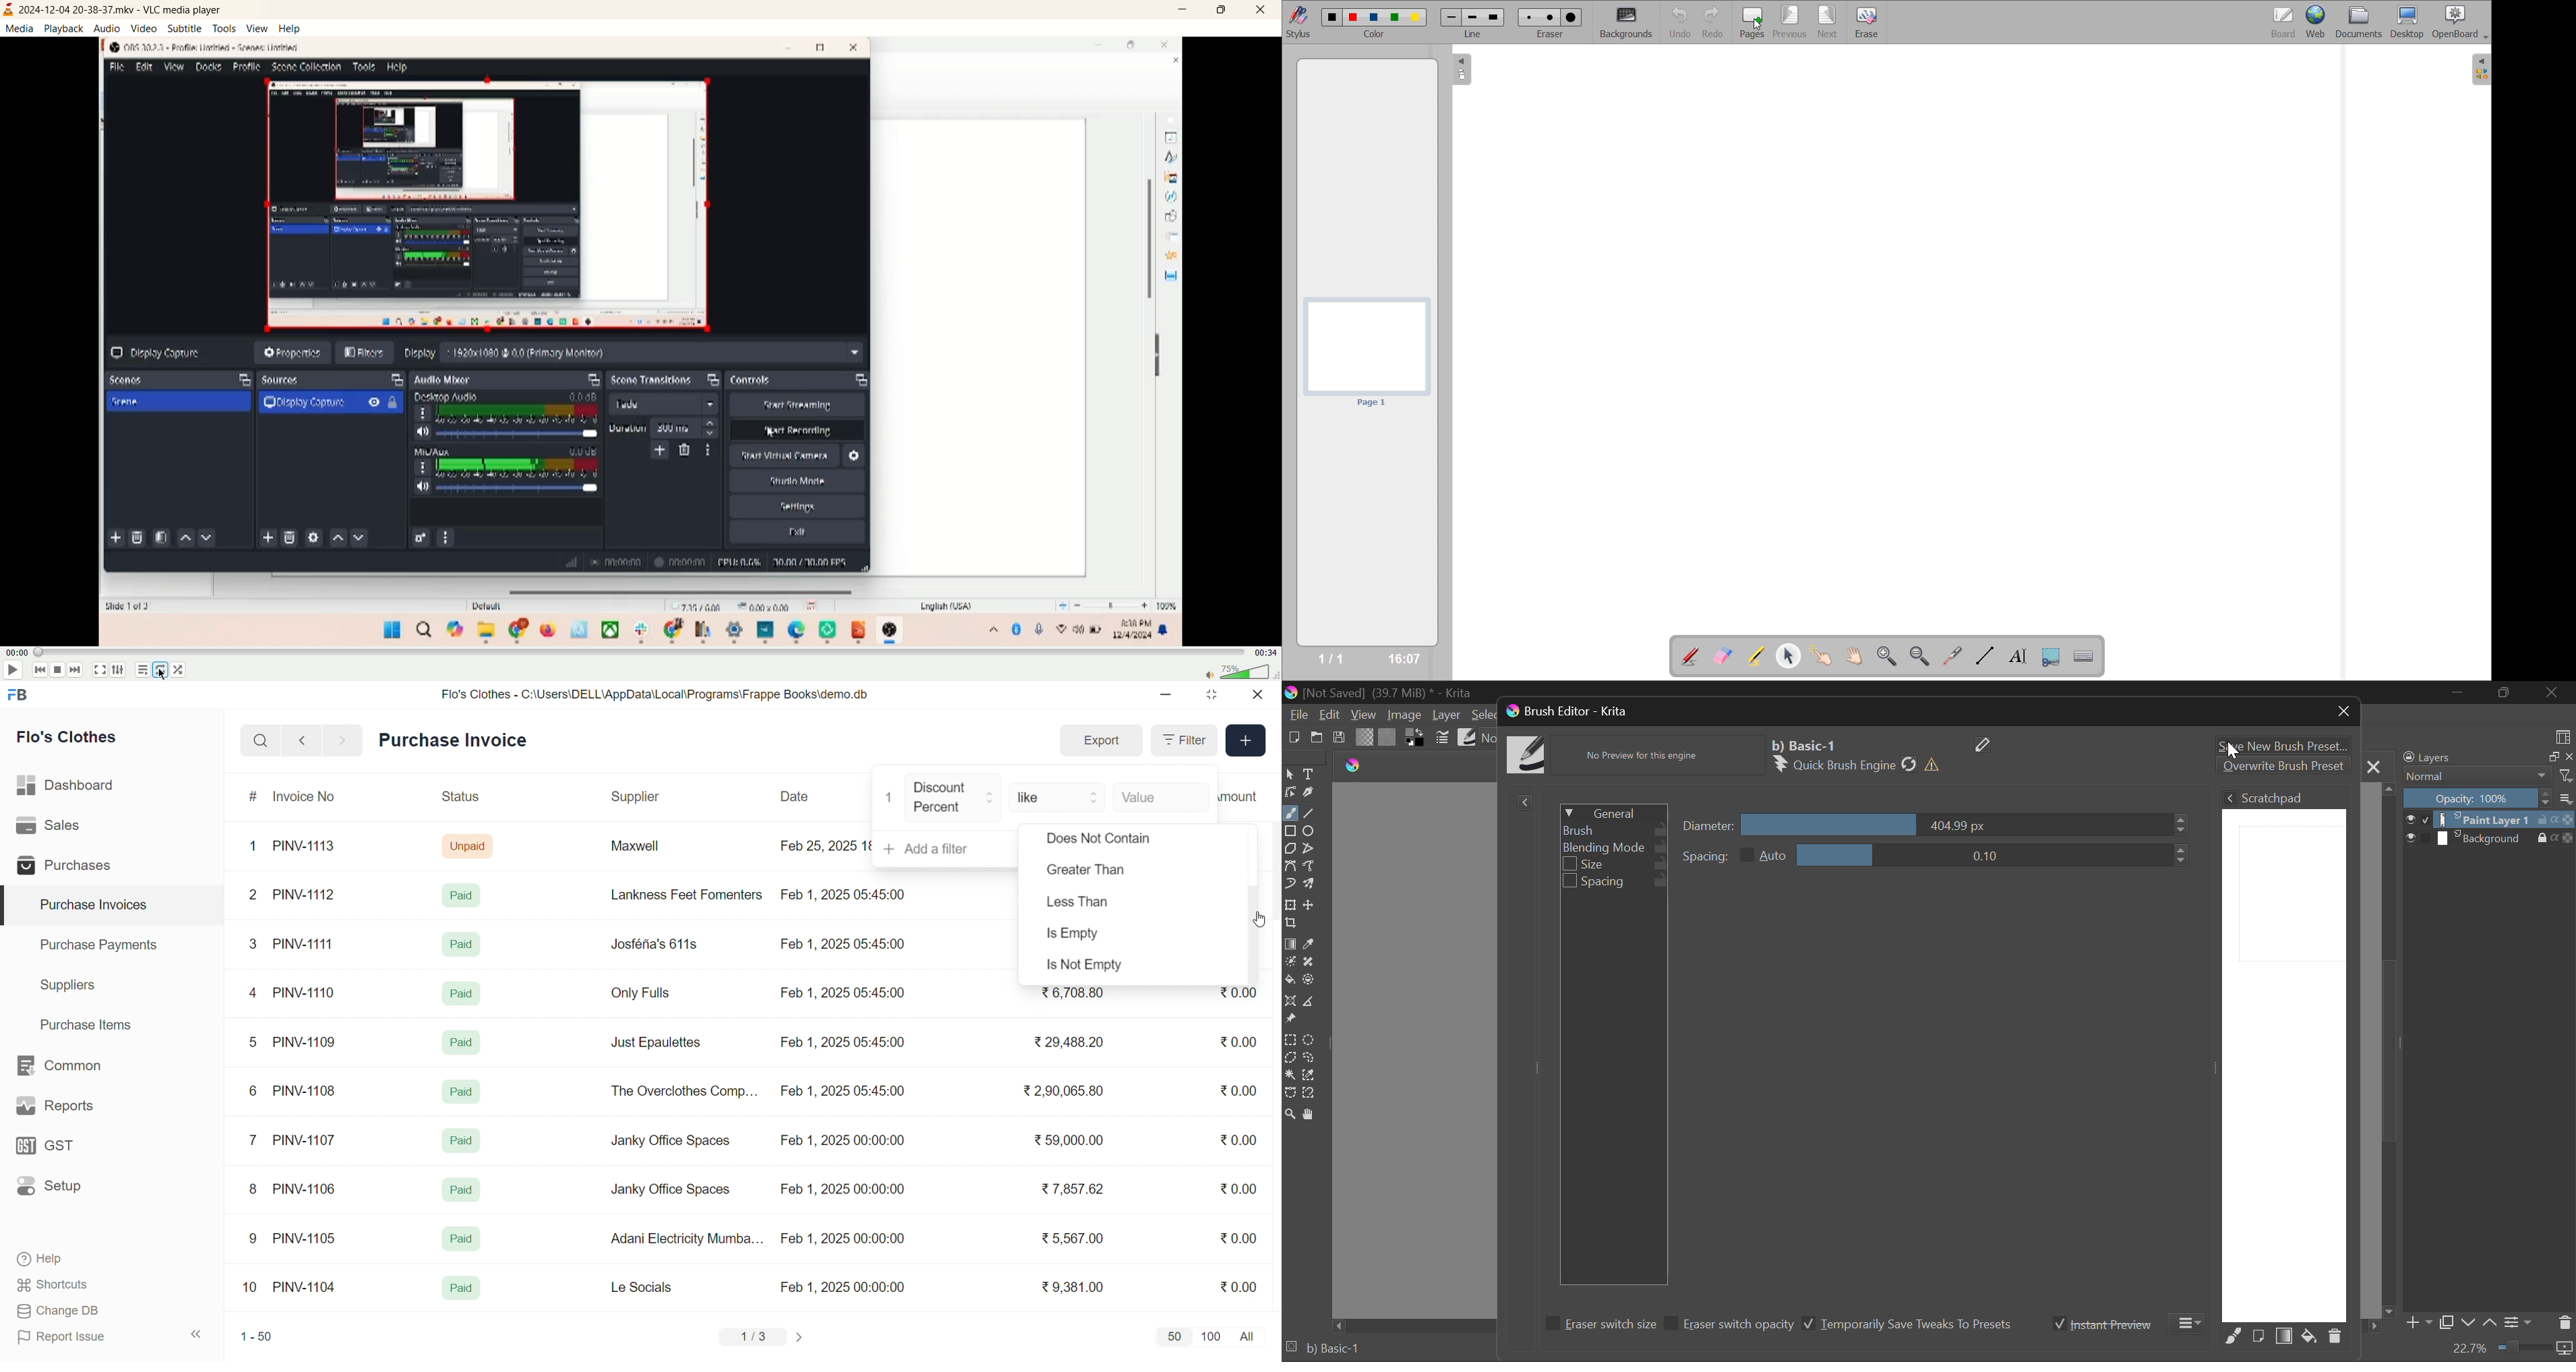 This screenshot has width=2576, height=1372. Describe the element at coordinates (469, 845) in the screenshot. I see `Unpaid` at that location.